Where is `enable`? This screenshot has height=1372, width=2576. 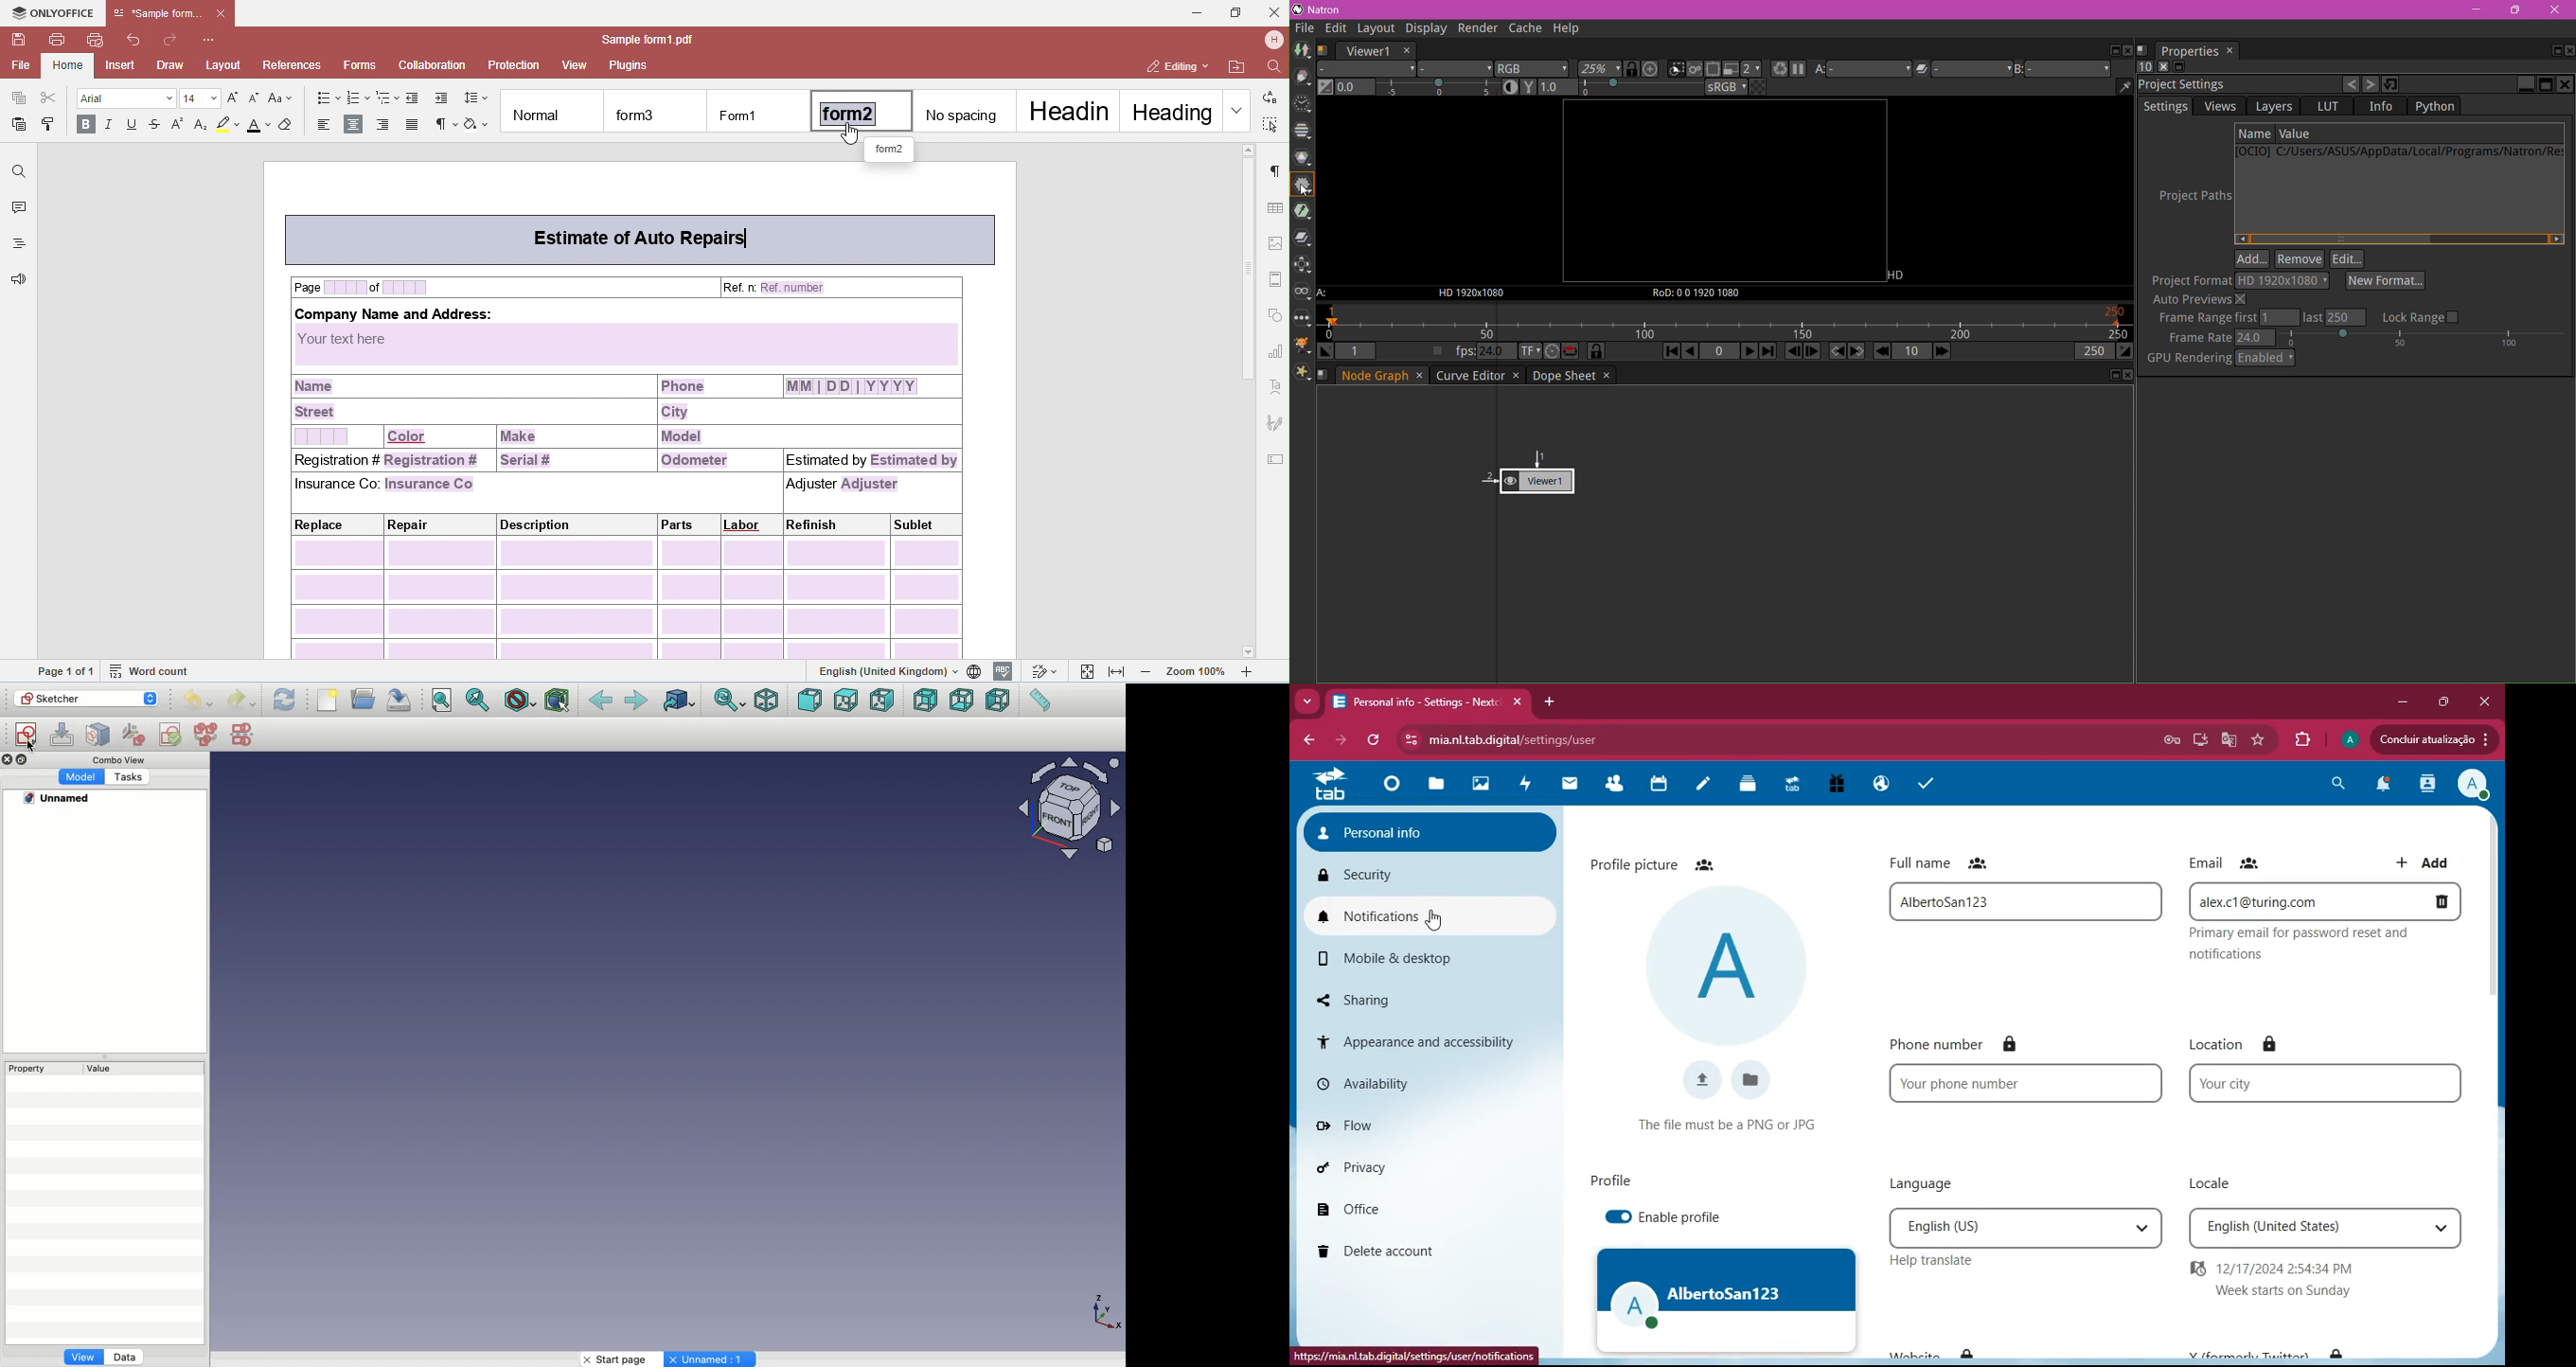
enable is located at coordinates (1618, 1214).